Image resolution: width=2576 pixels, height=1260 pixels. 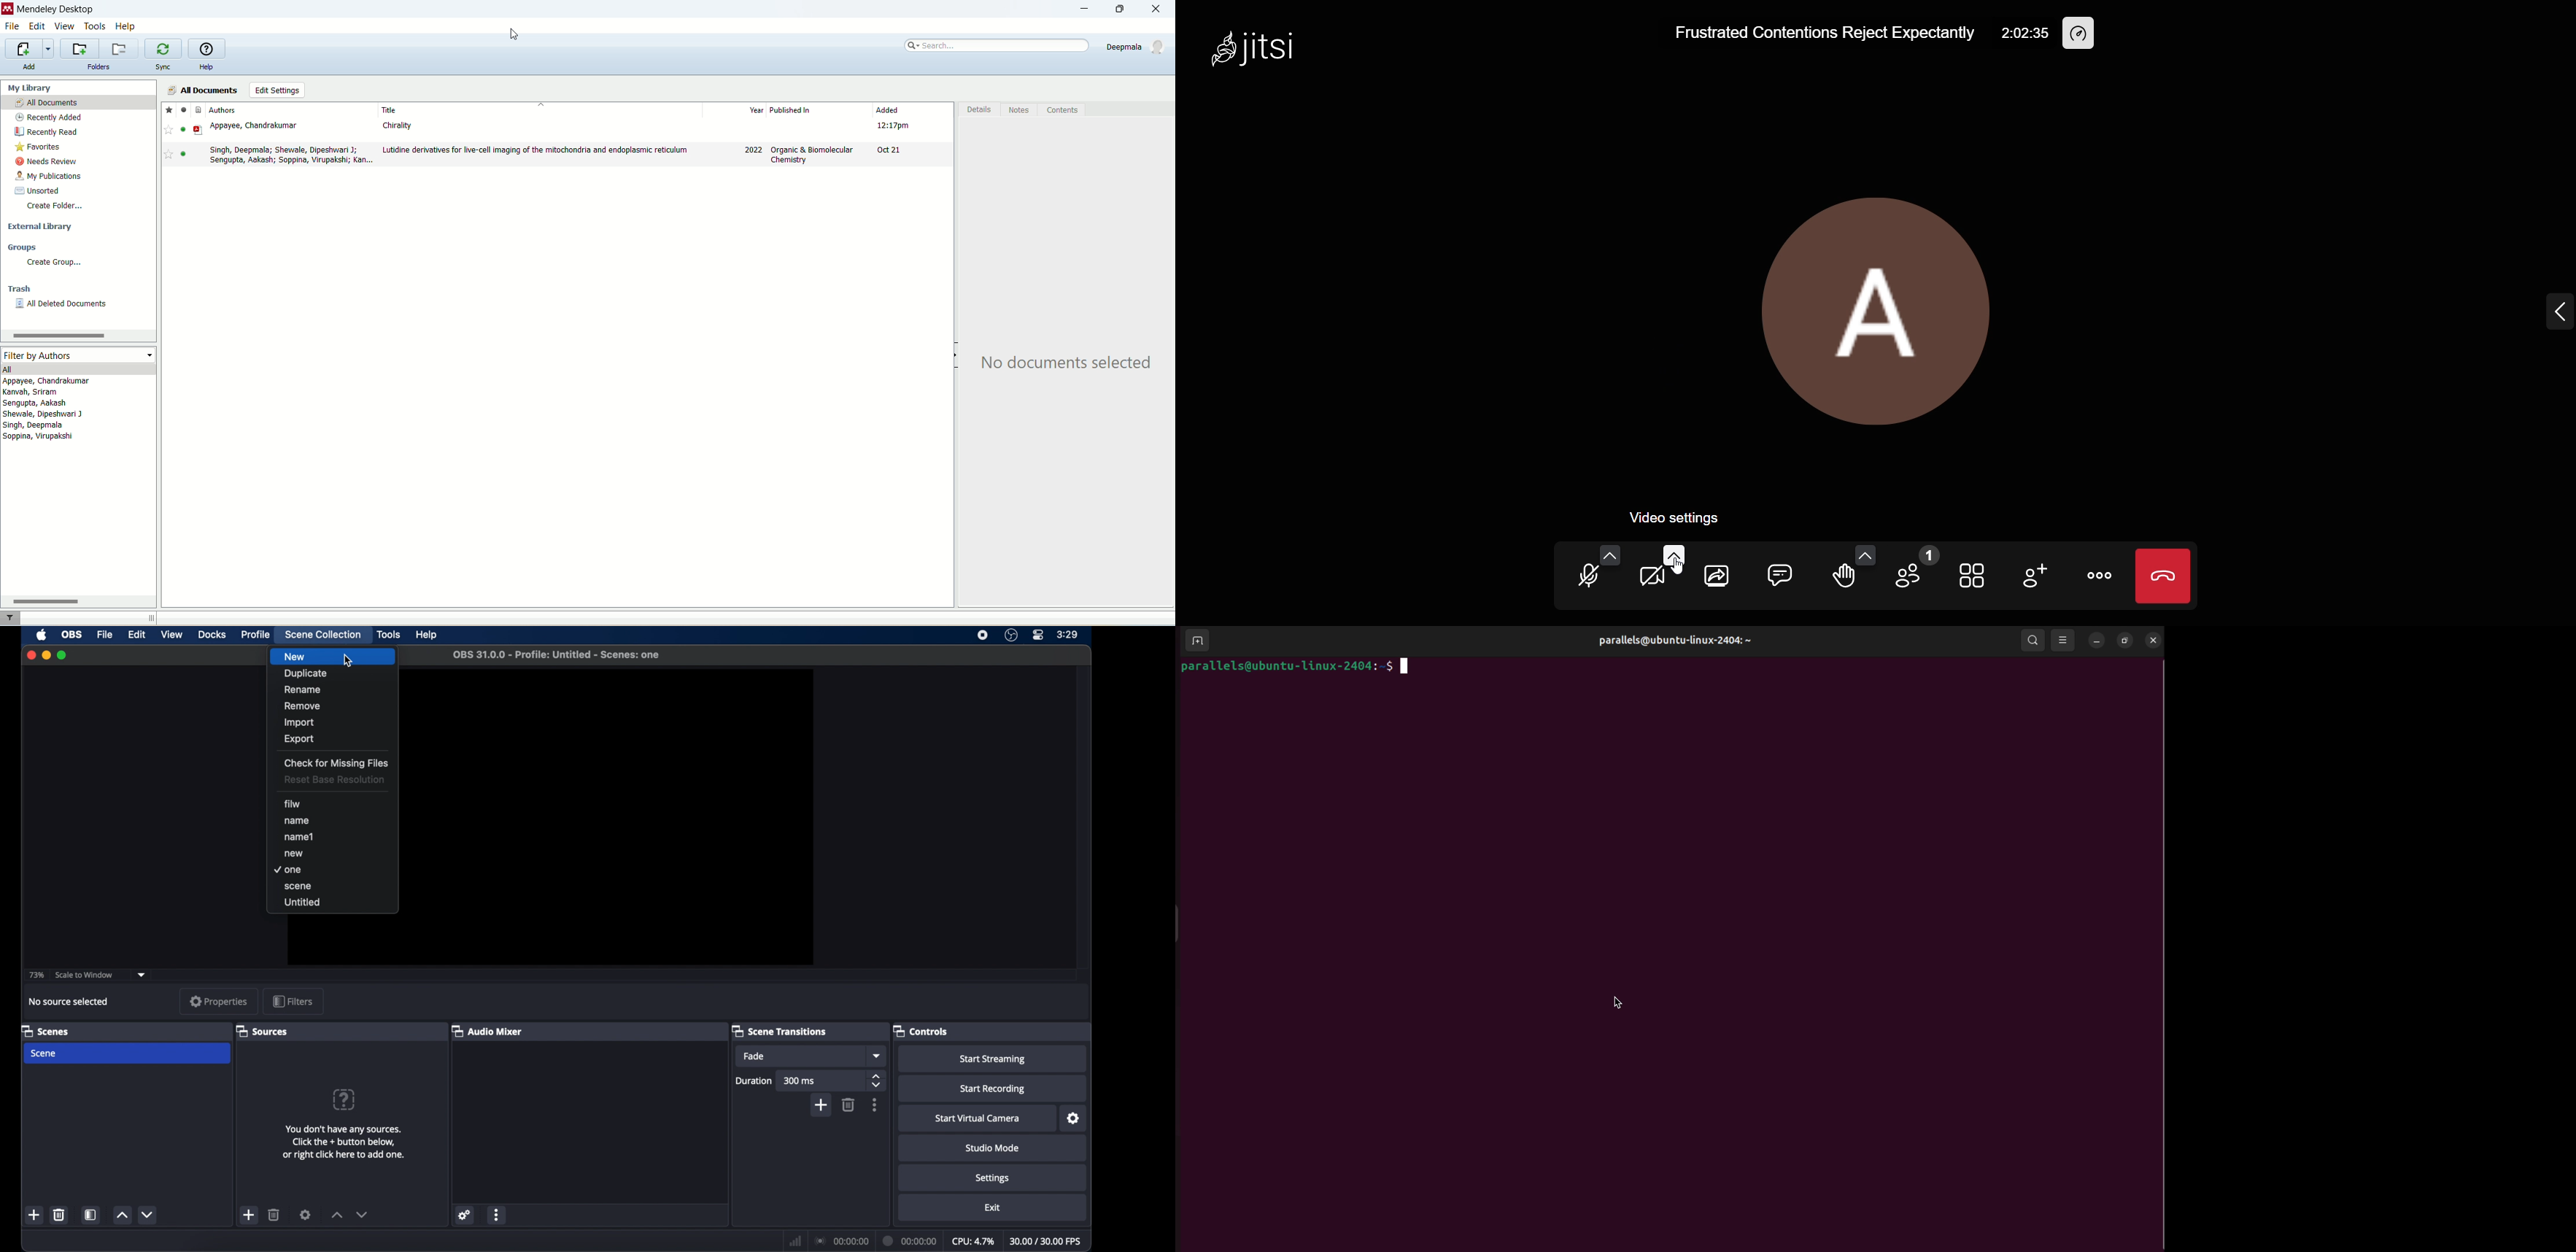 I want to click on Rename, so click(x=332, y=689).